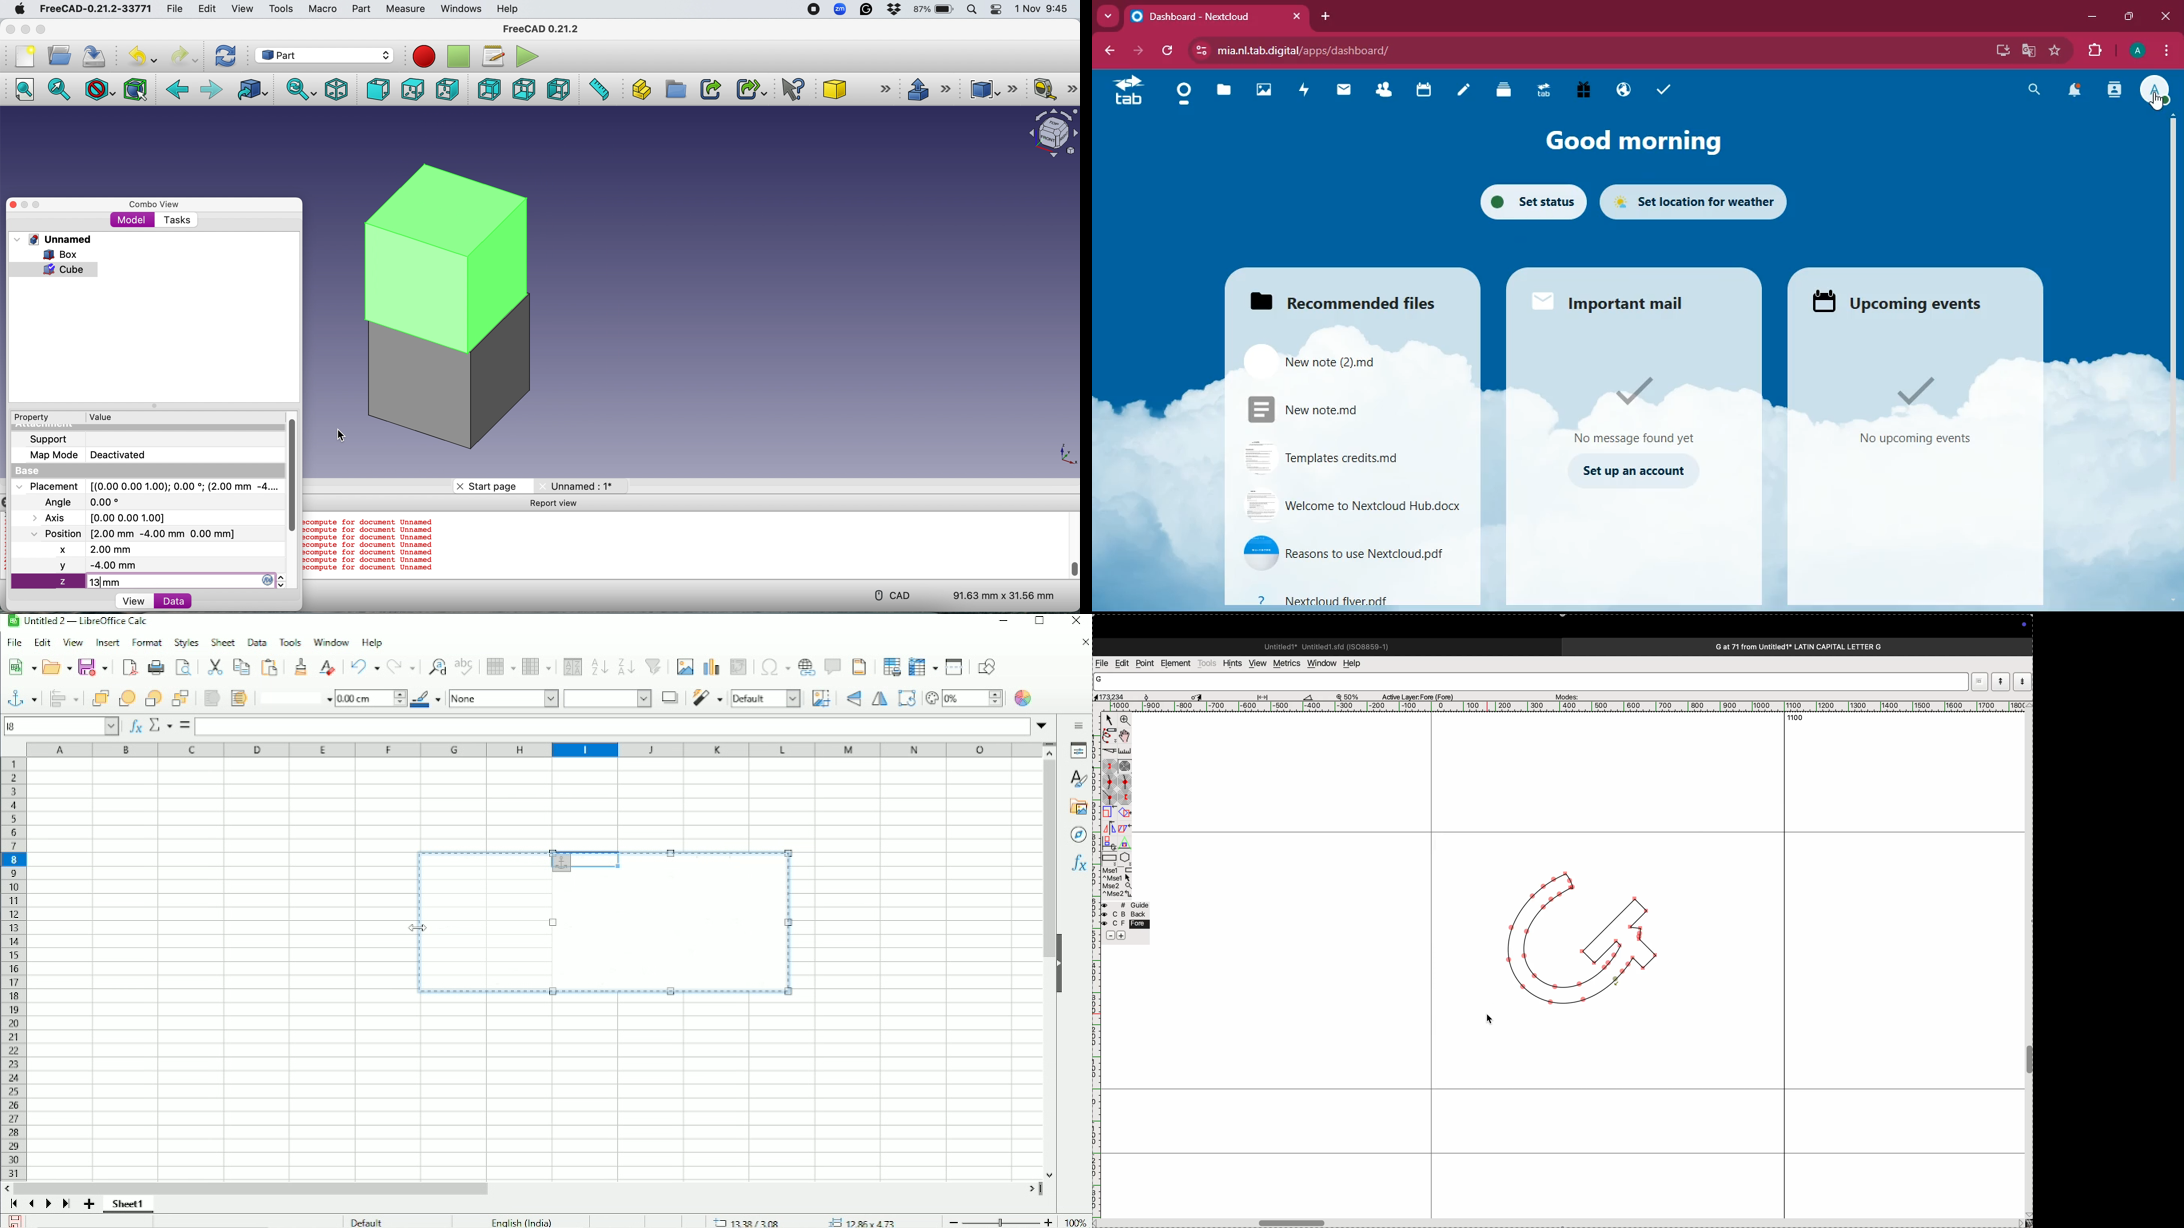  Describe the element at coordinates (60, 55) in the screenshot. I see `Open` at that location.